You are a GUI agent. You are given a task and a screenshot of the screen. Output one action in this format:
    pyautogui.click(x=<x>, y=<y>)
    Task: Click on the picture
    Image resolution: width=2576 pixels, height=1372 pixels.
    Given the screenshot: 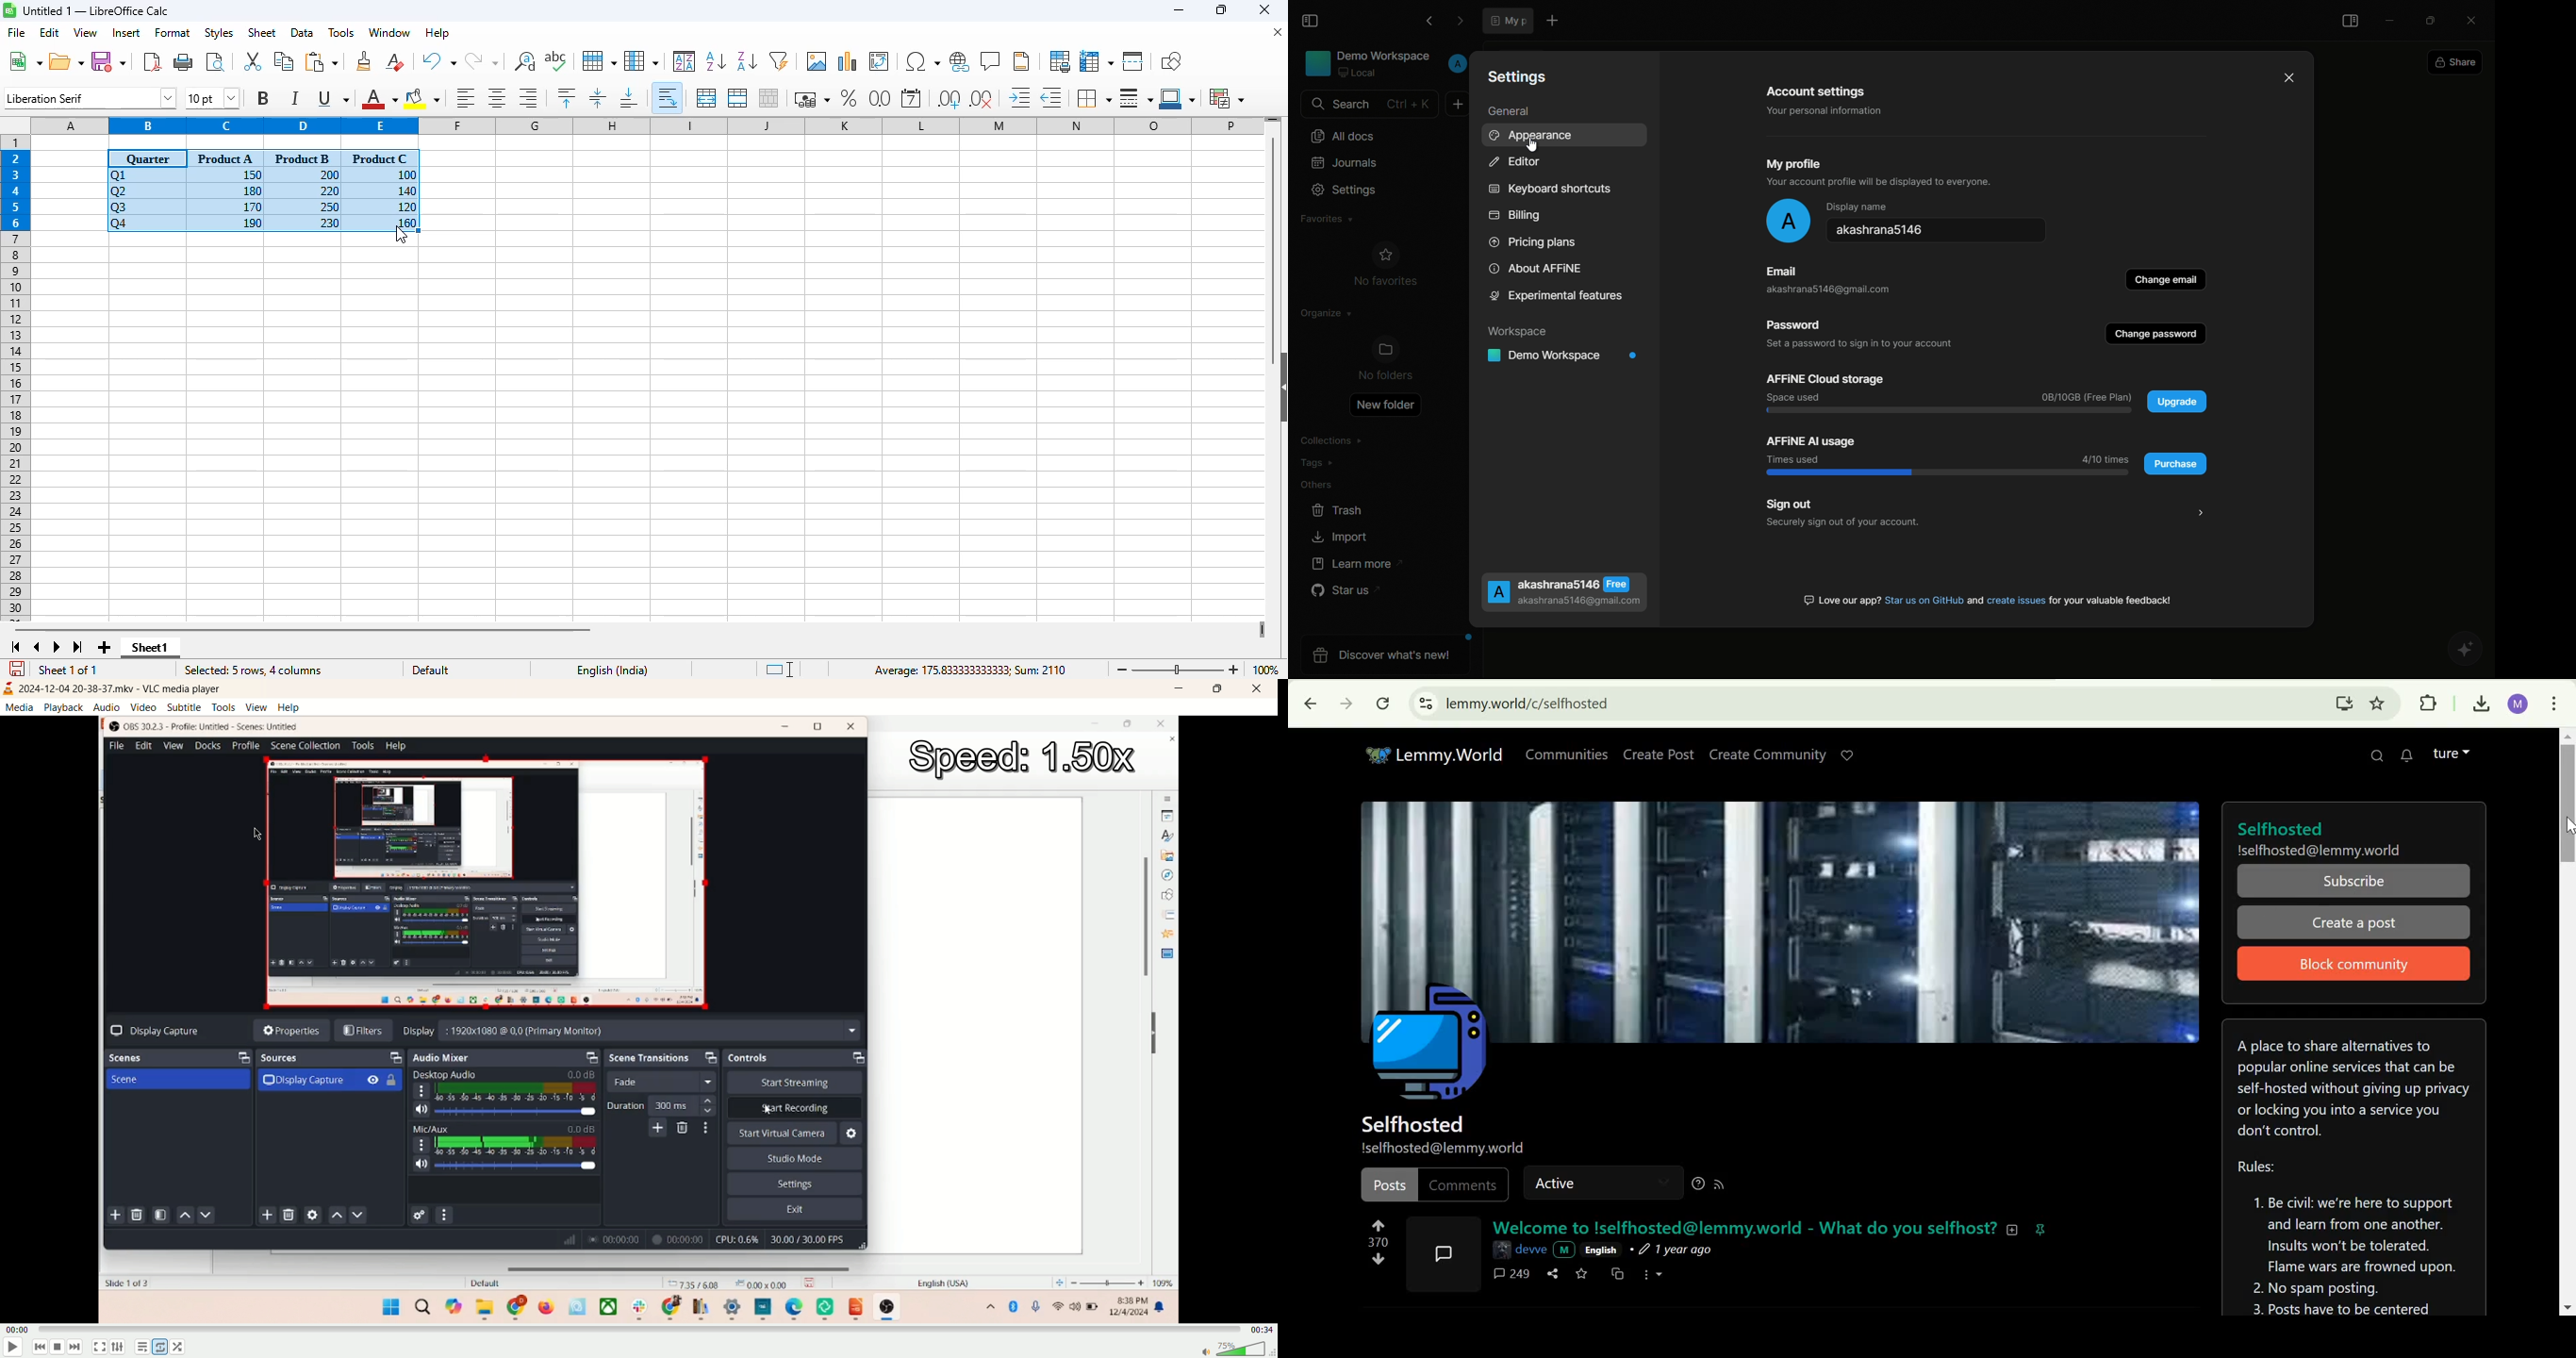 What is the action you would take?
    pyautogui.click(x=1499, y=1250)
    